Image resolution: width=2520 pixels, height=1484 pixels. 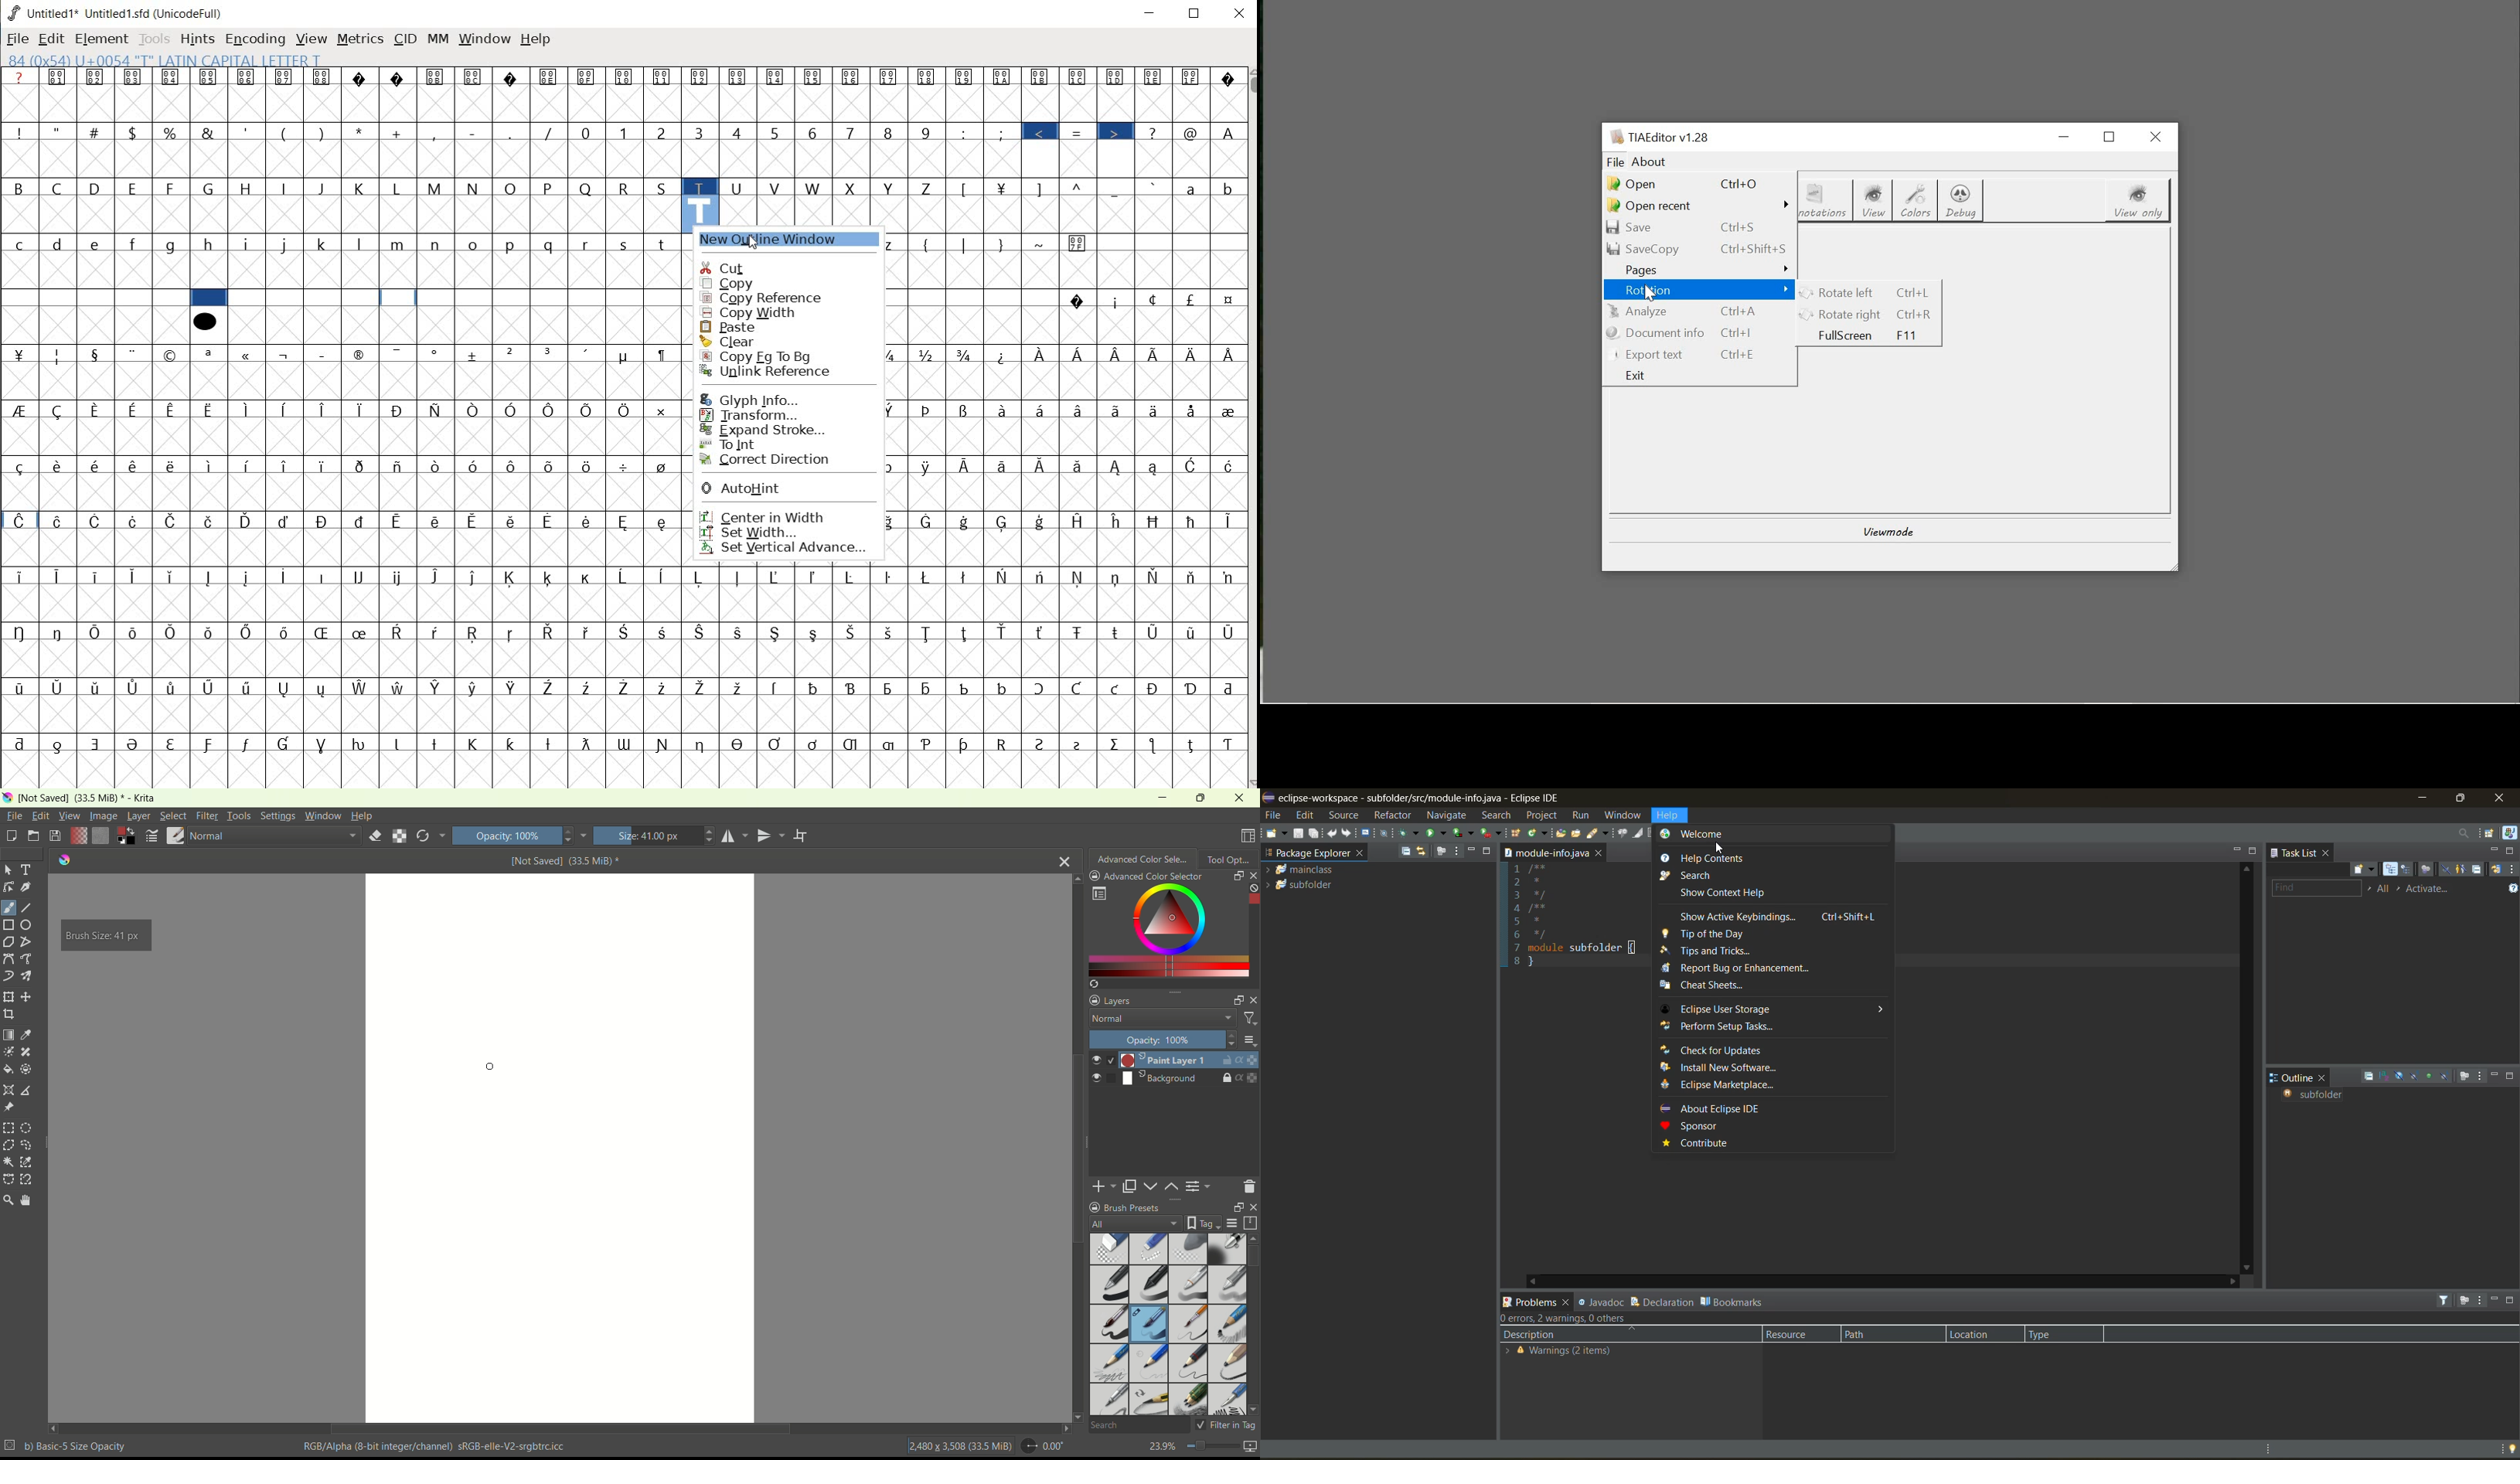 I want to click on ?, so click(x=22, y=77).